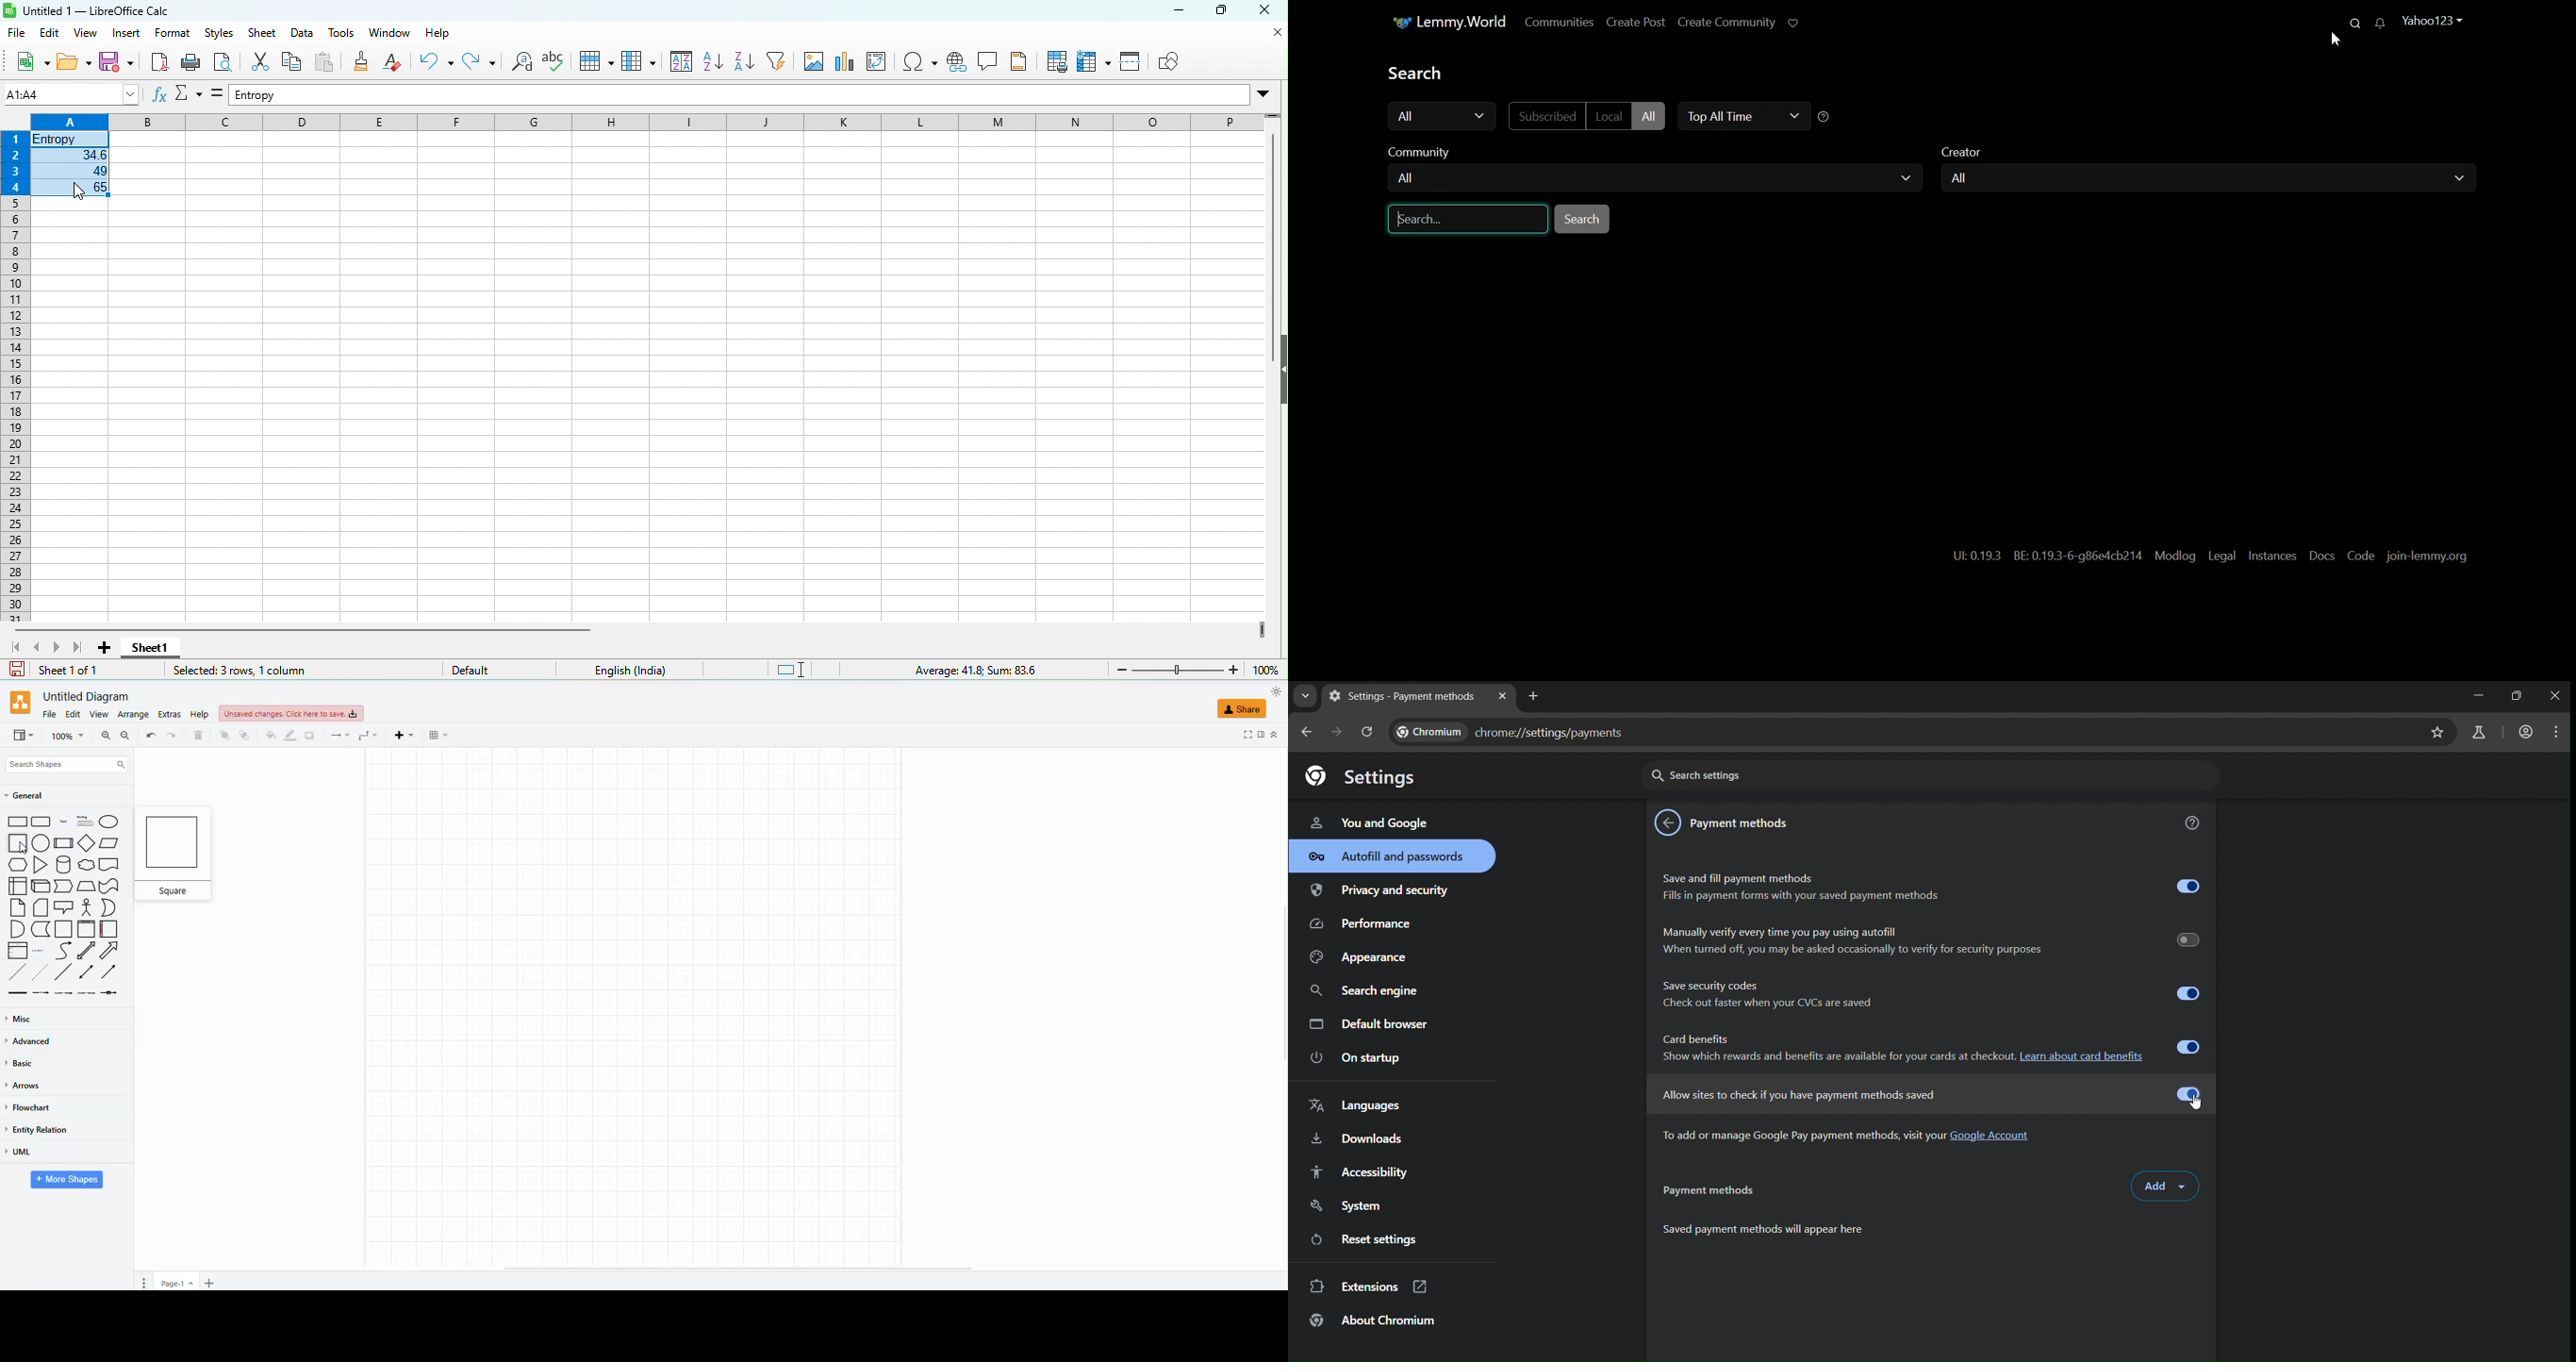 The height and width of the screenshot is (1372, 2576). I want to click on close, so click(1277, 33).